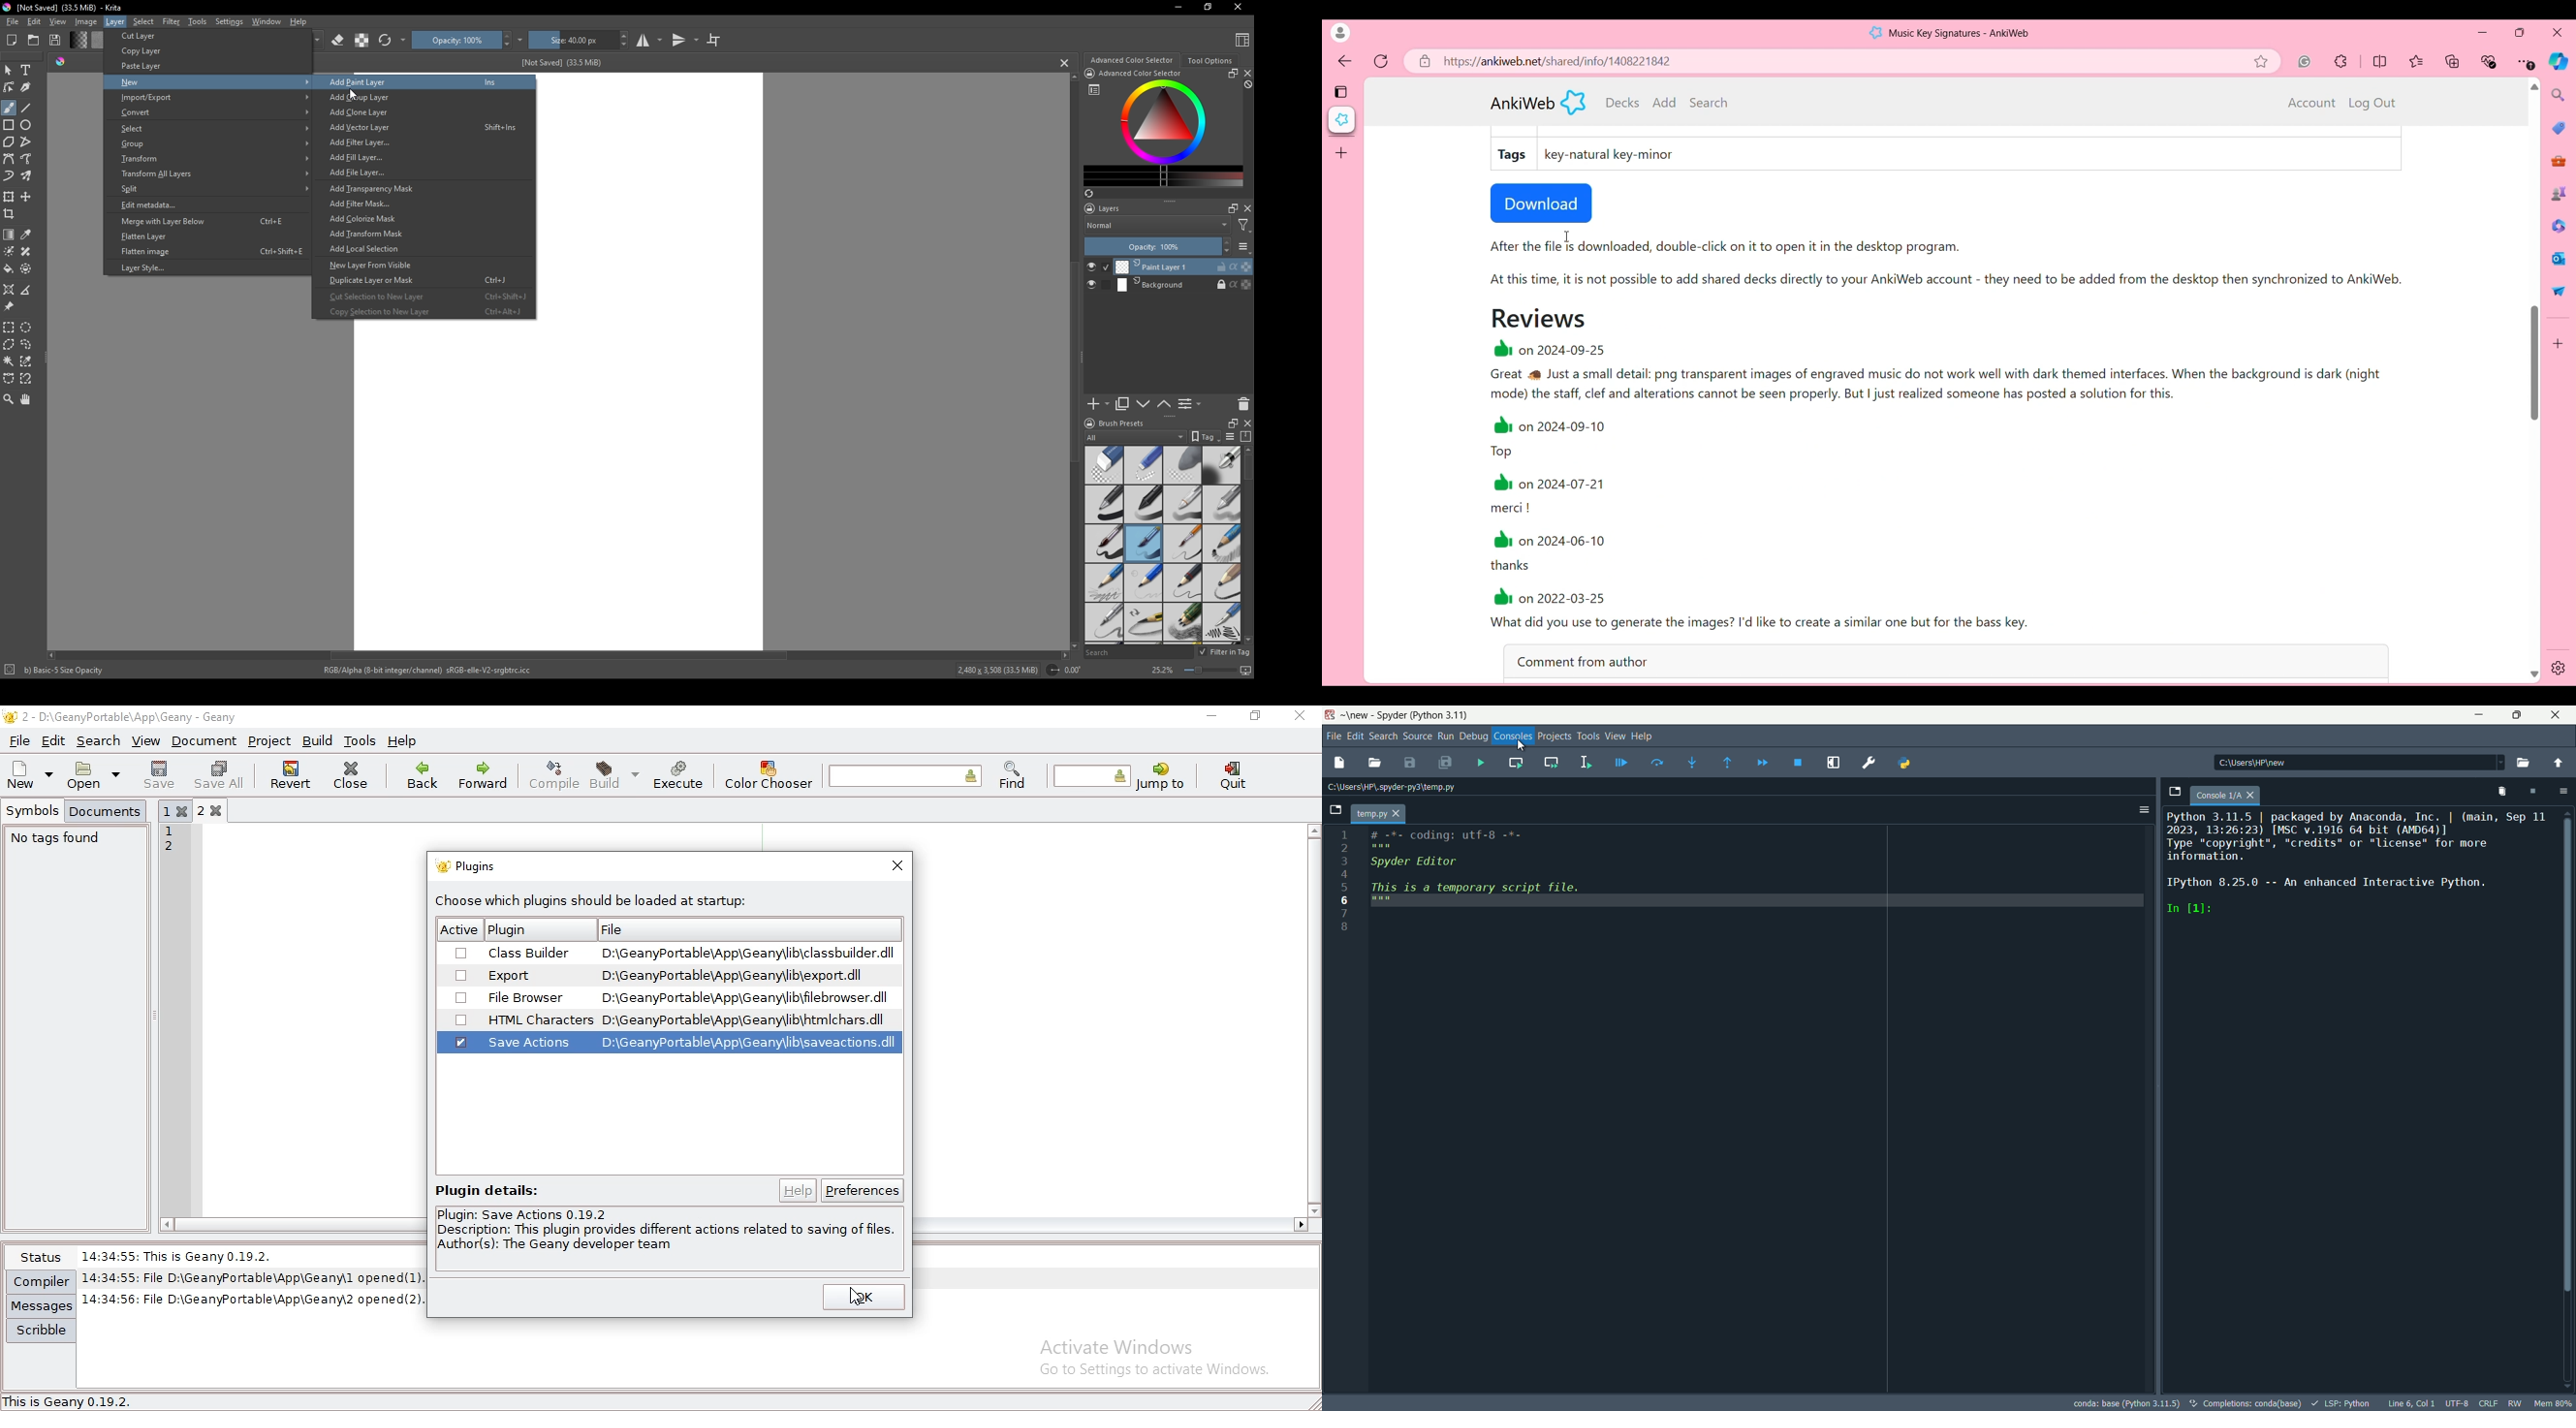 This screenshot has height=1428, width=2576. What do you see at coordinates (1665, 102) in the screenshot?
I see `Add` at bounding box center [1665, 102].